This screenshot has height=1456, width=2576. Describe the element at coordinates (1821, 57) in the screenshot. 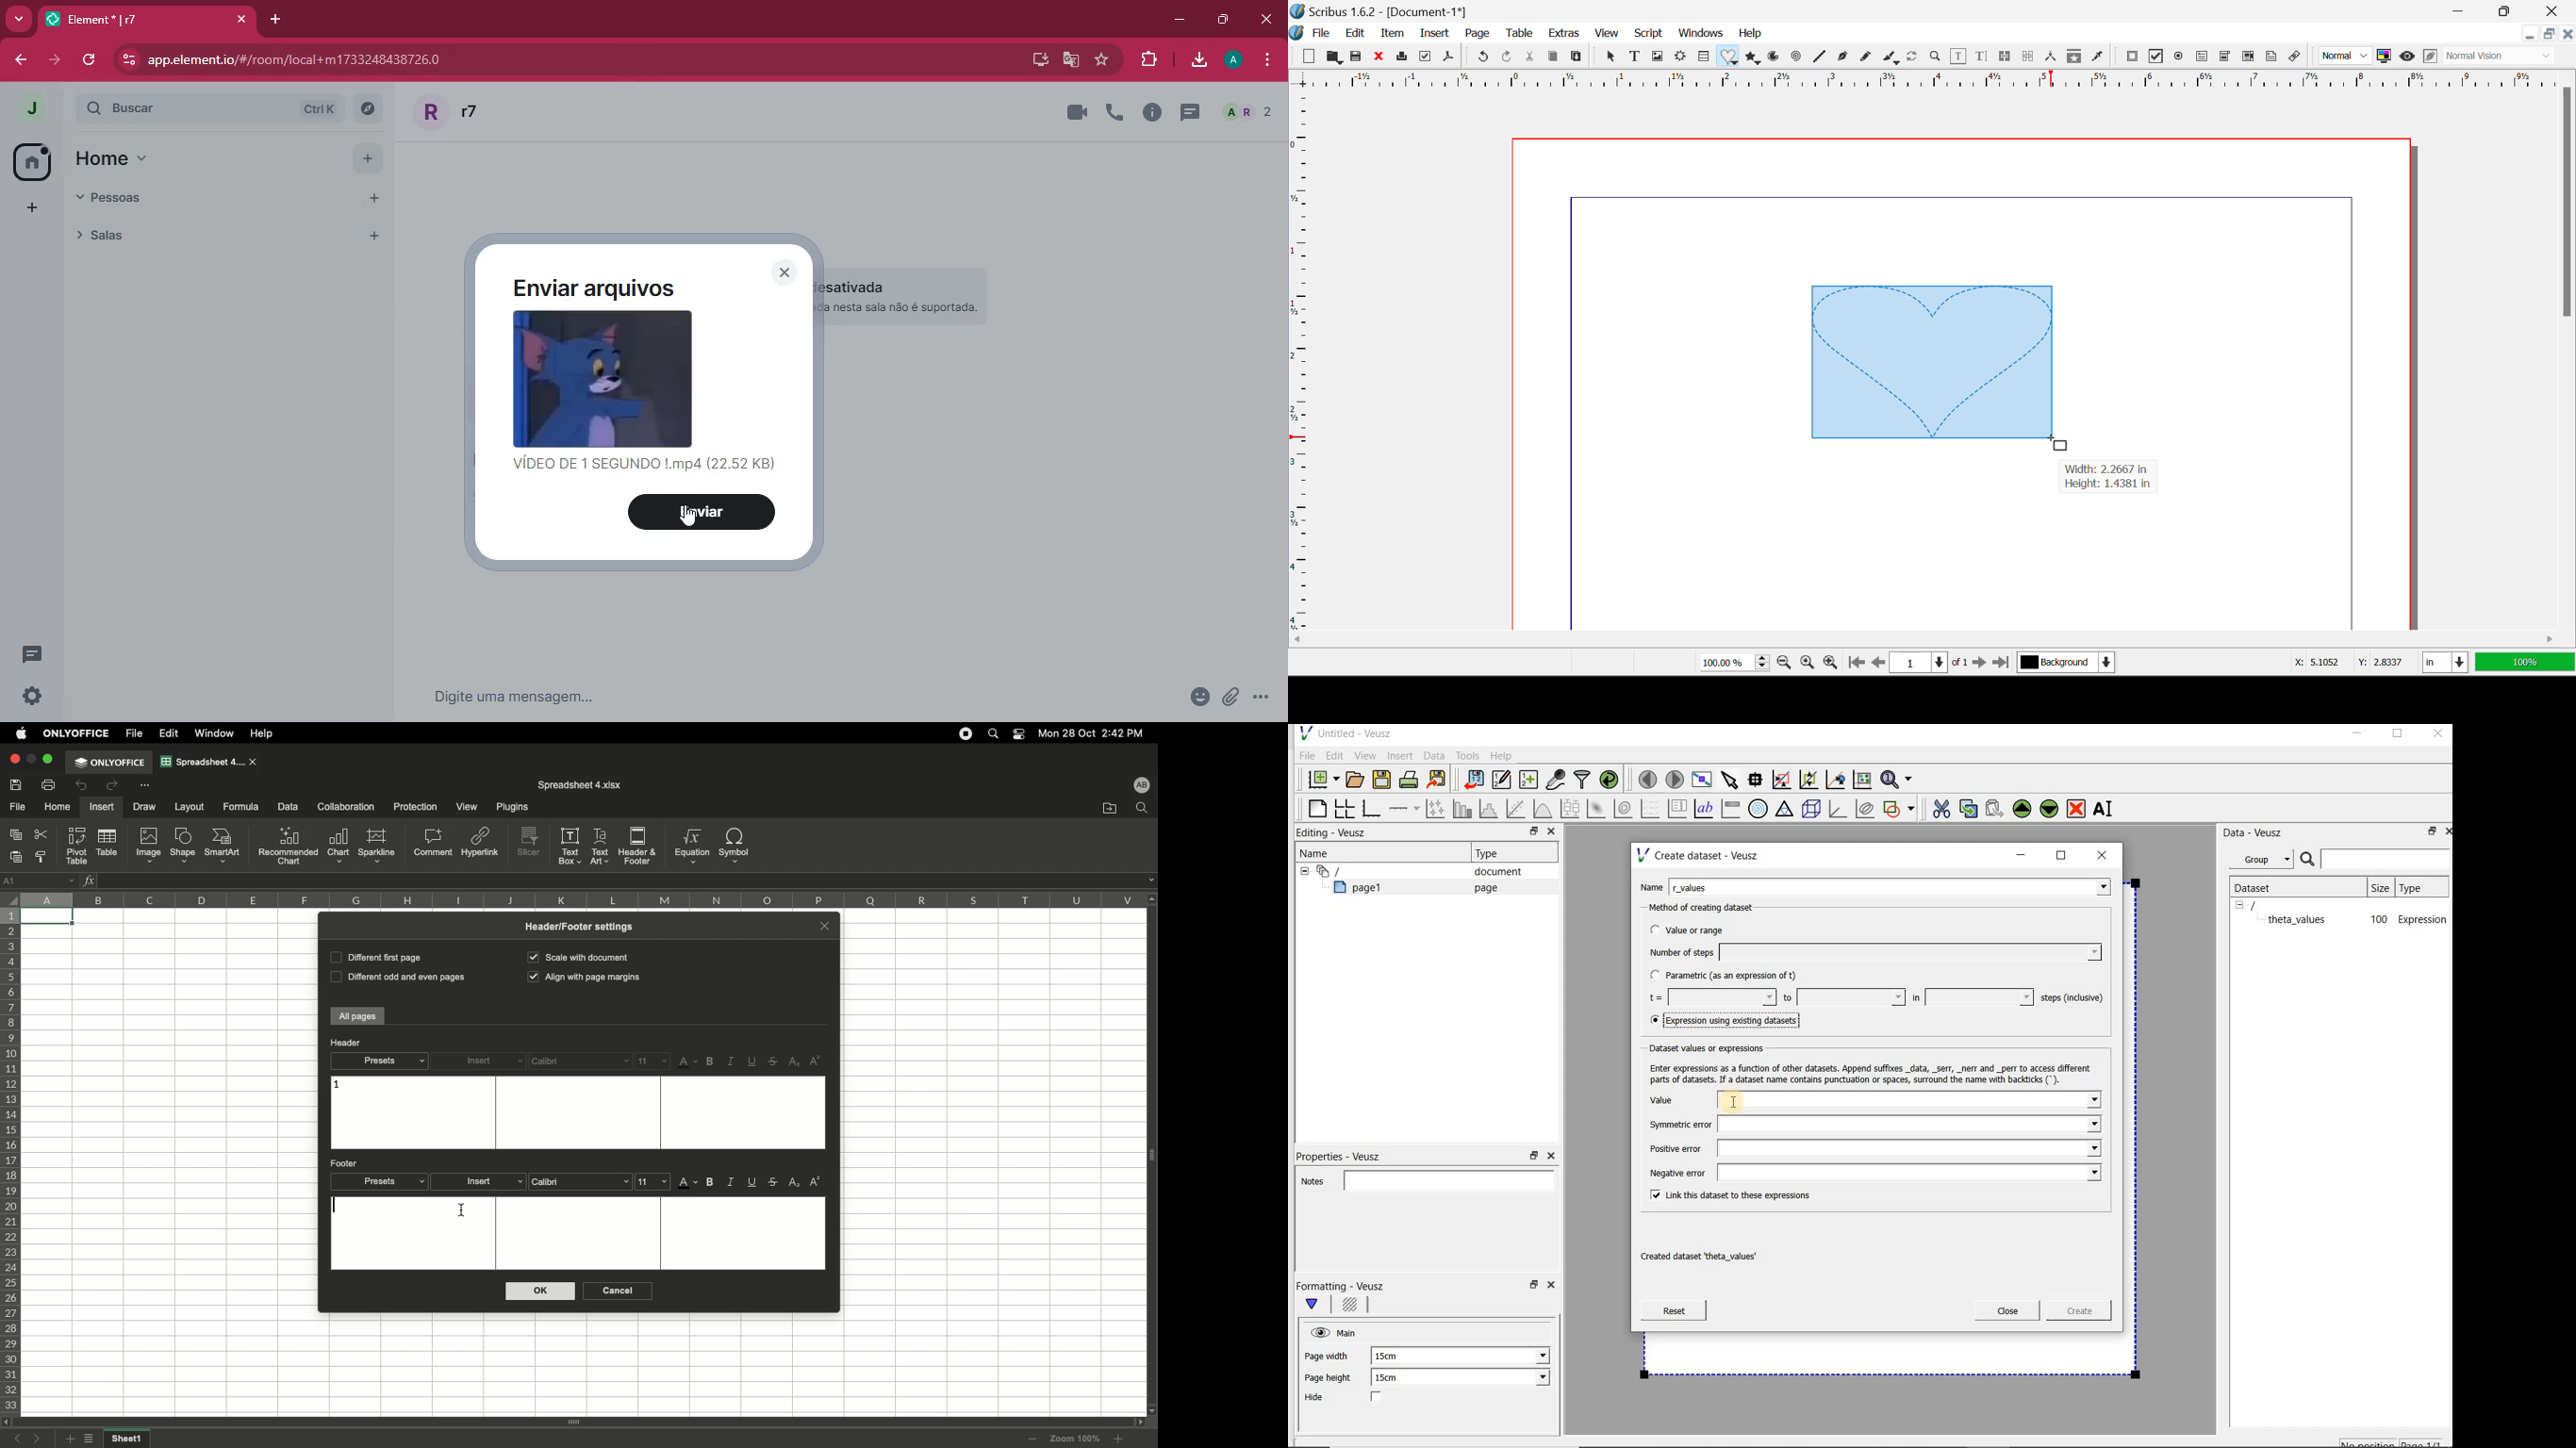

I see `Line` at that location.